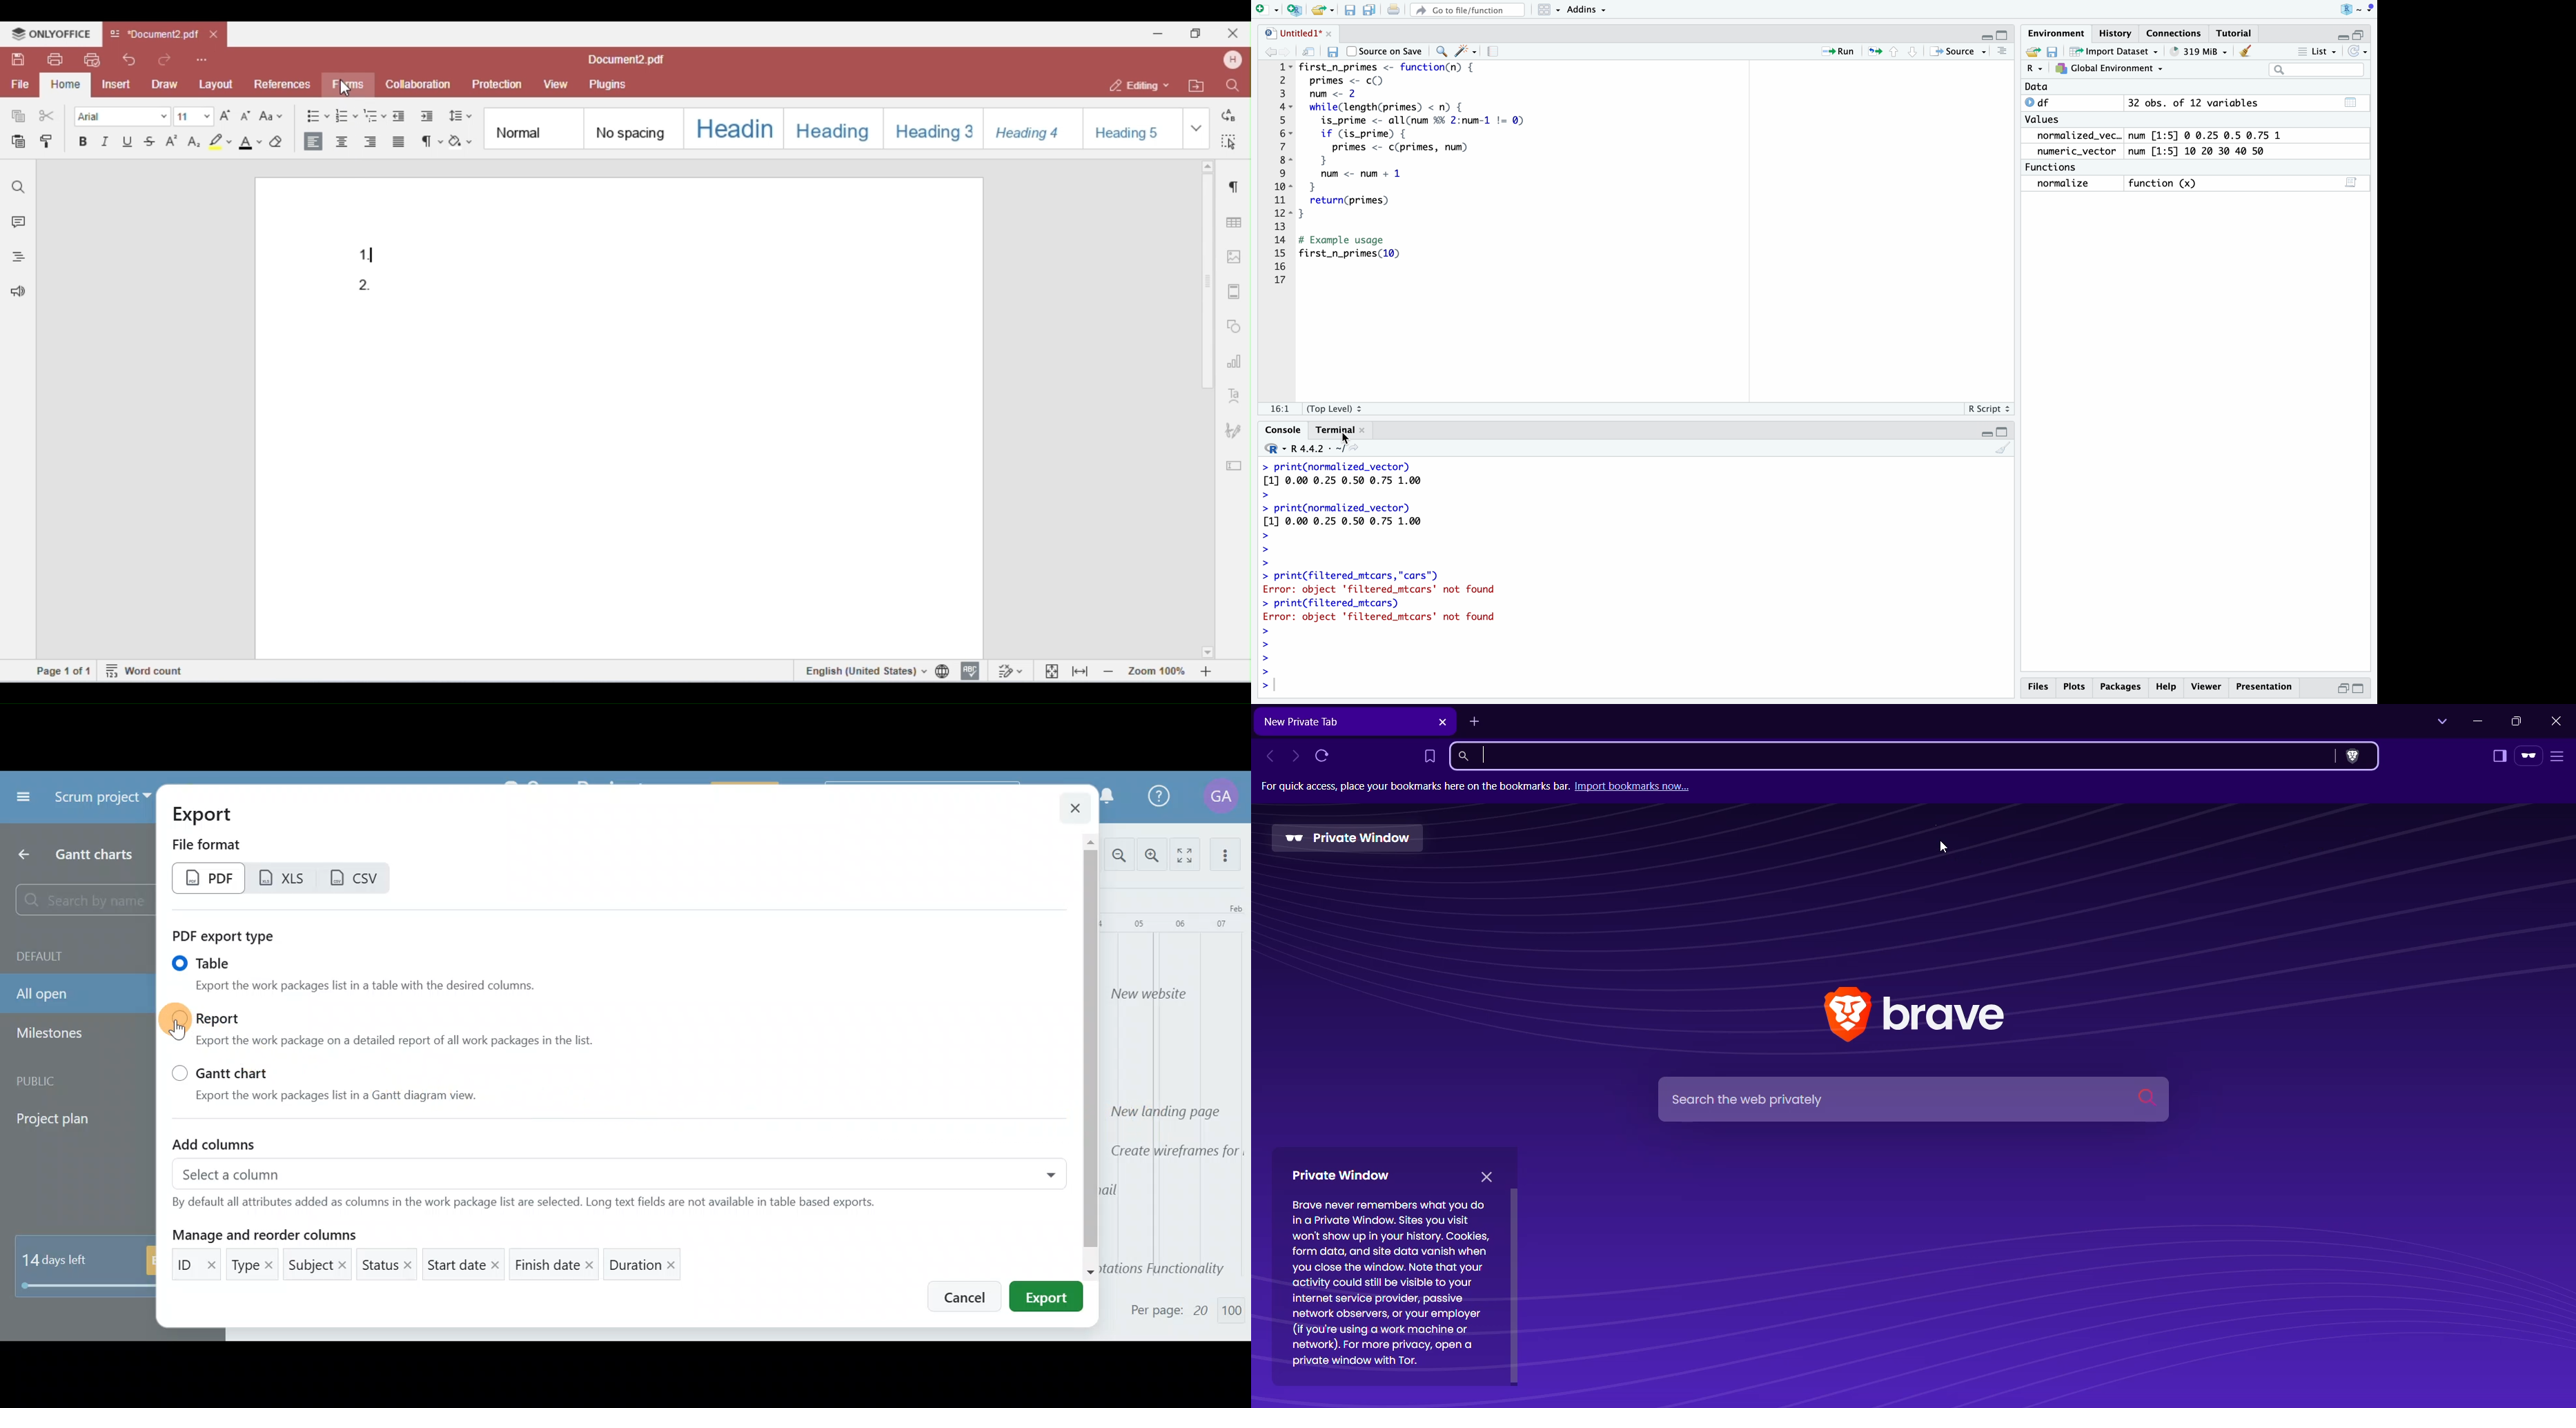 The image size is (2576, 1428). Describe the element at coordinates (2000, 427) in the screenshot. I see `minimize/maximize` at that location.